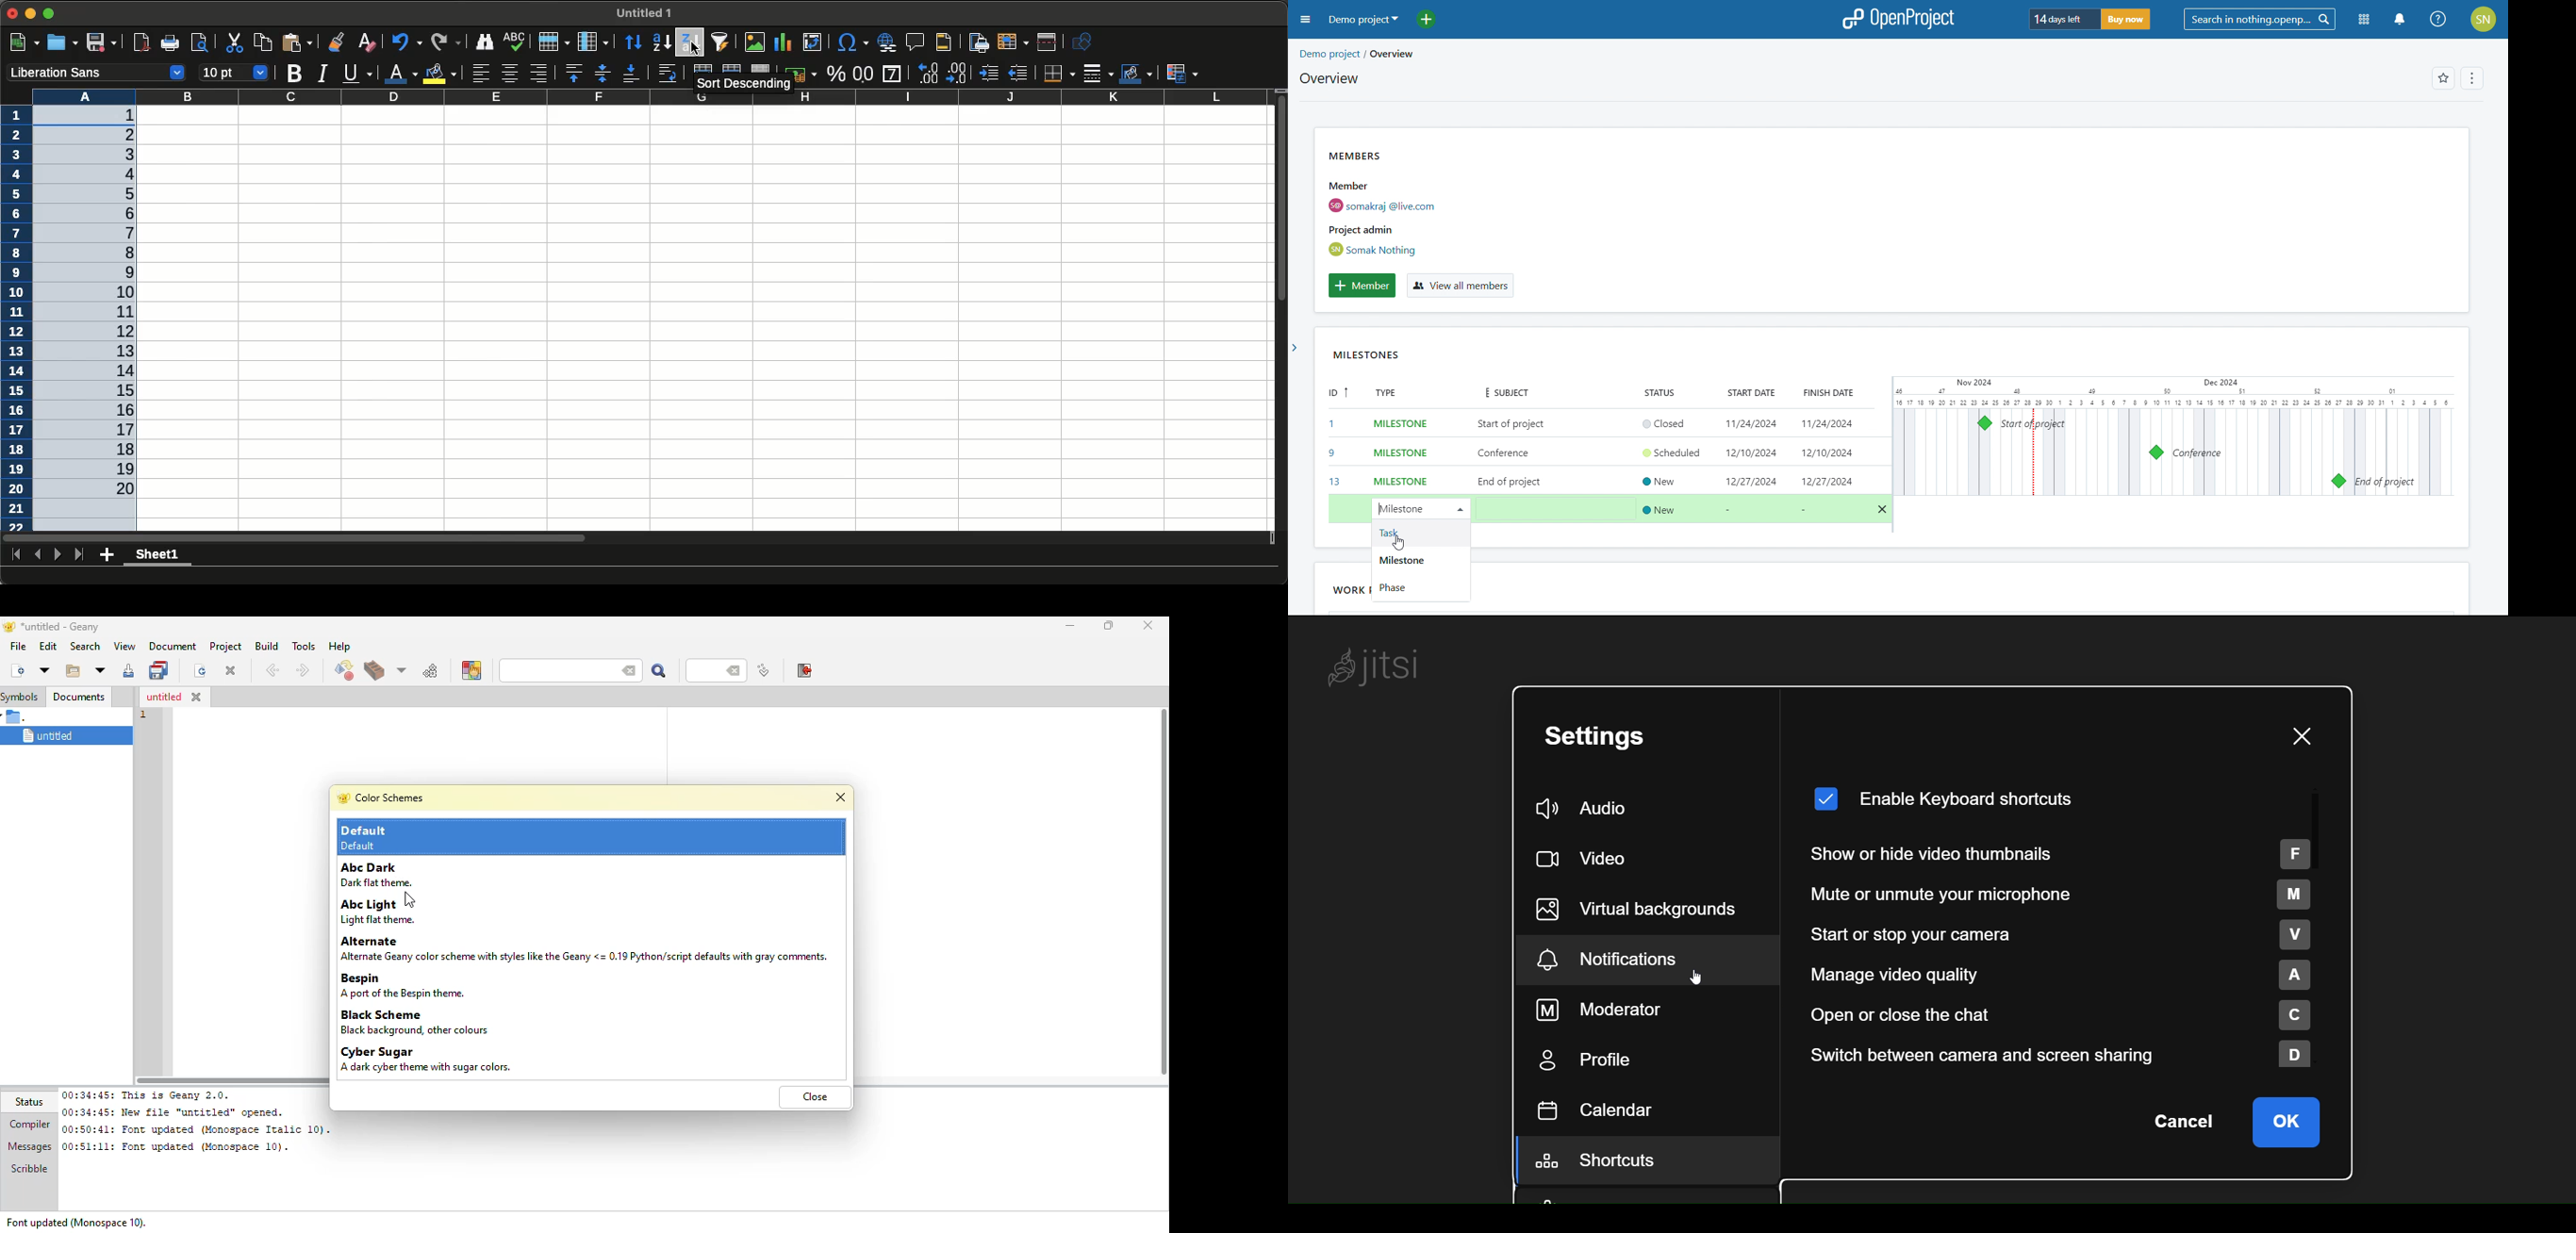 This screenshot has width=2576, height=1260. Describe the element at coordinates (1459, 286) in the screenshot. I see `view all members` at that location.